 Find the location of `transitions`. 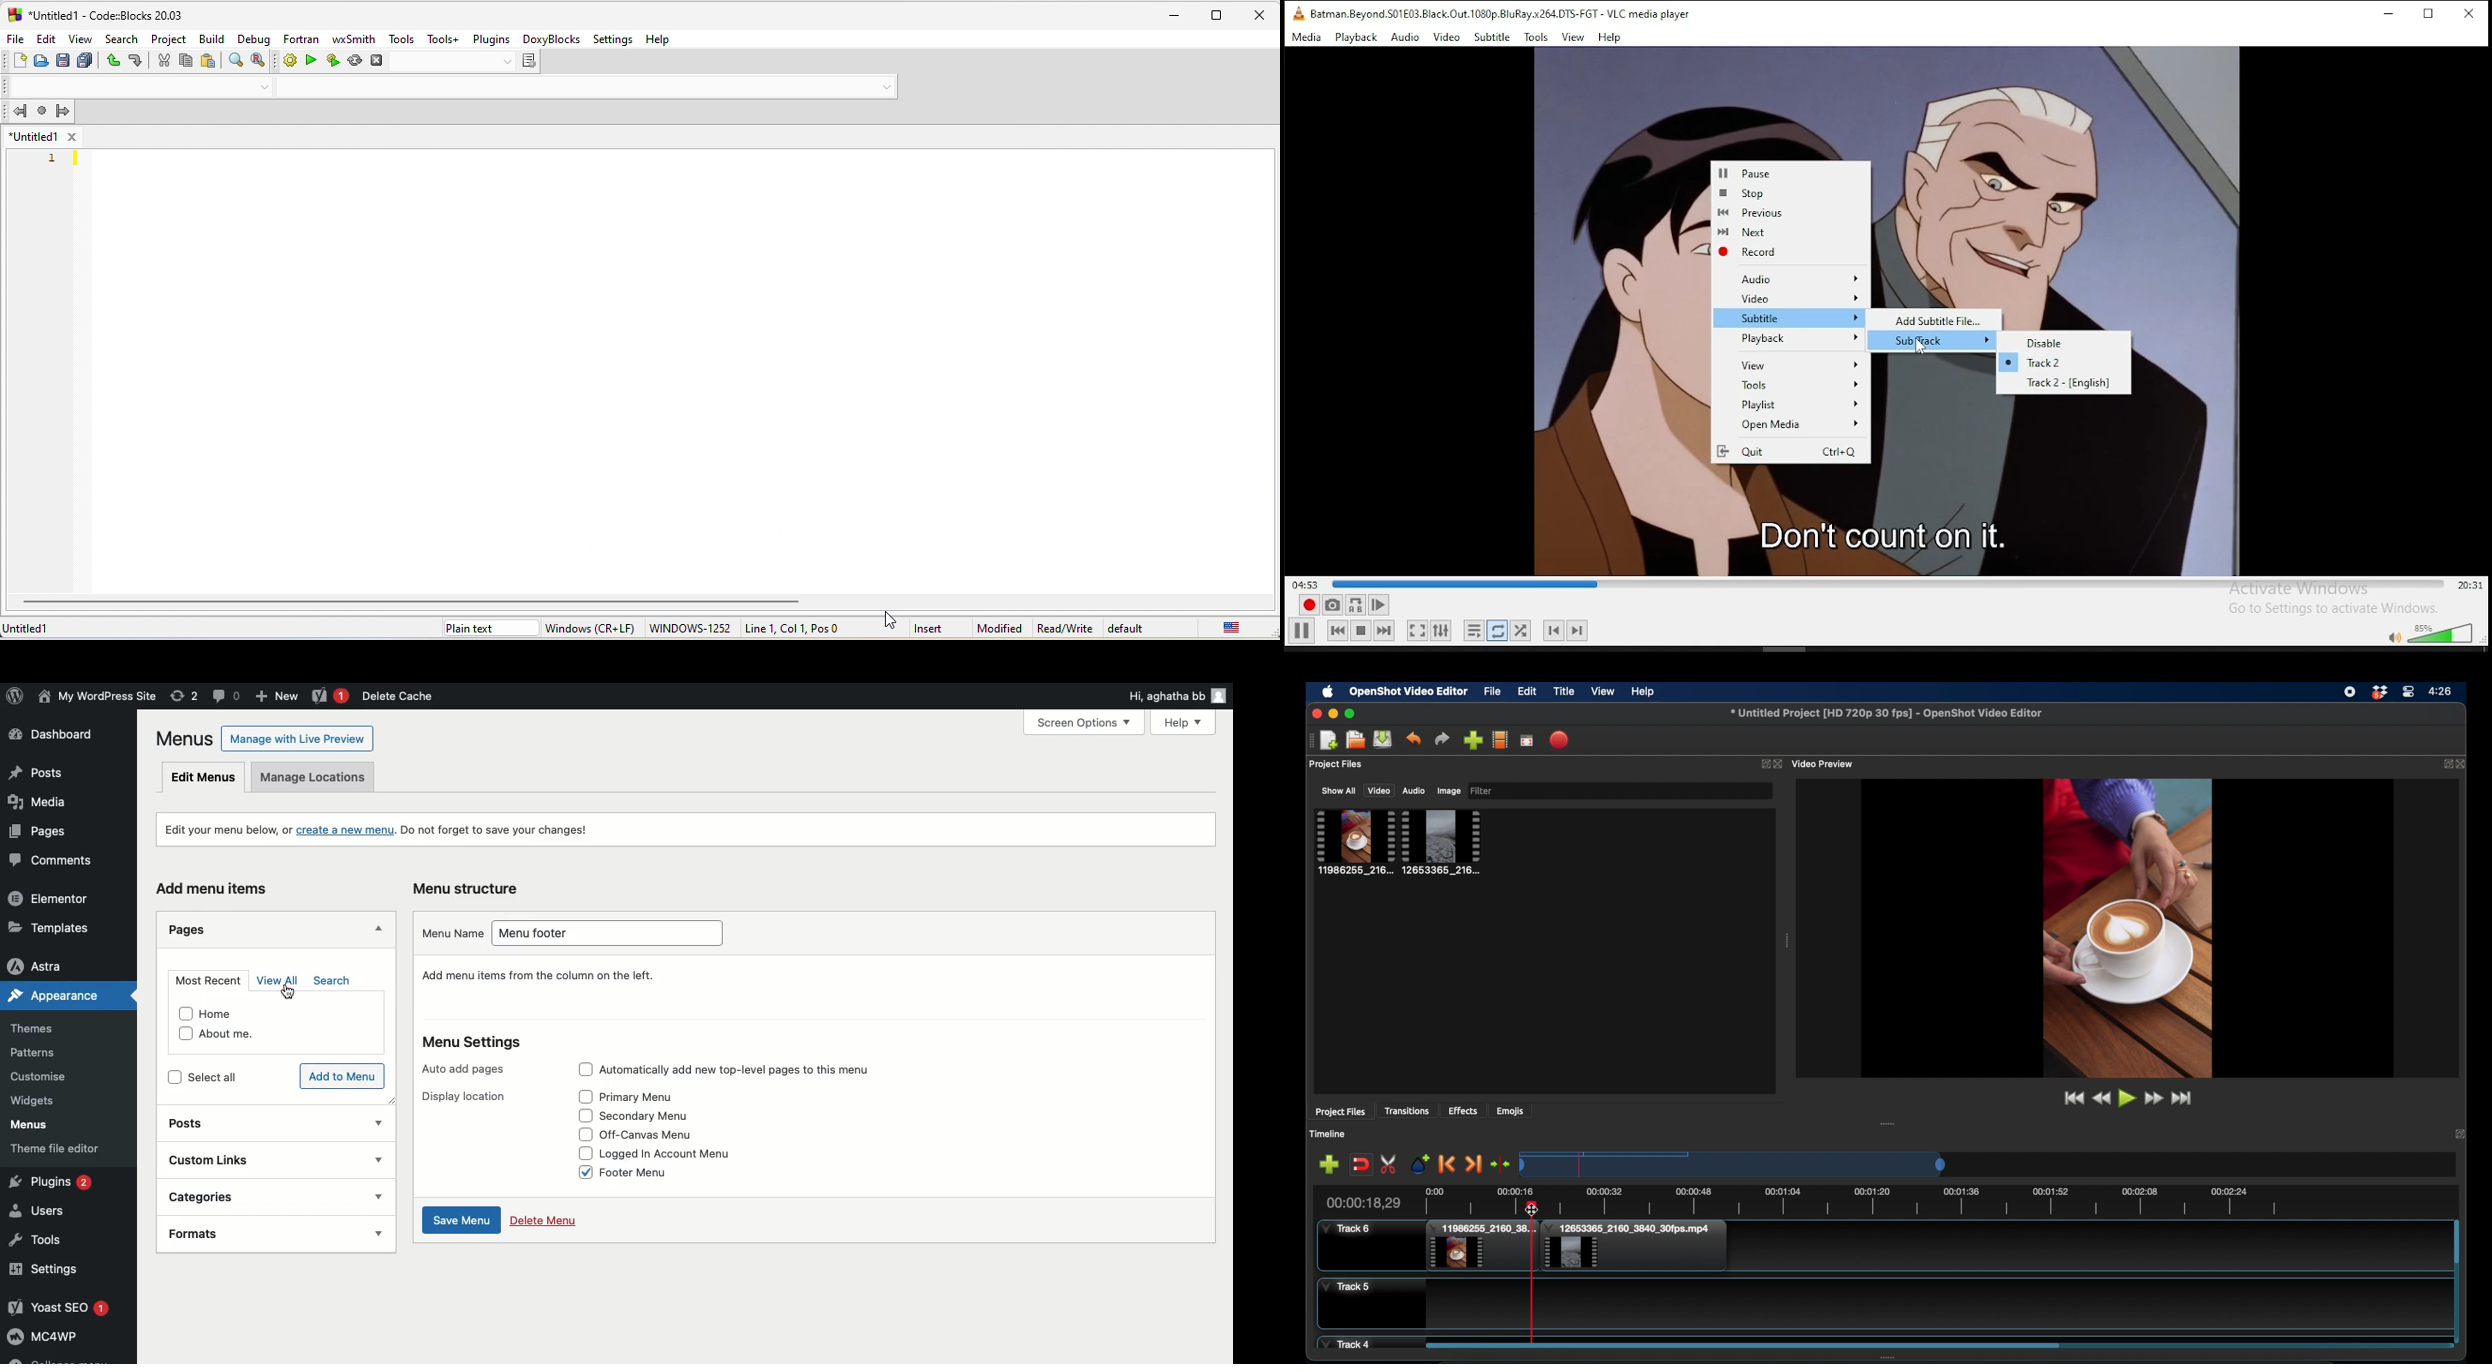

transitions is located at coordinates (1408, 1111).